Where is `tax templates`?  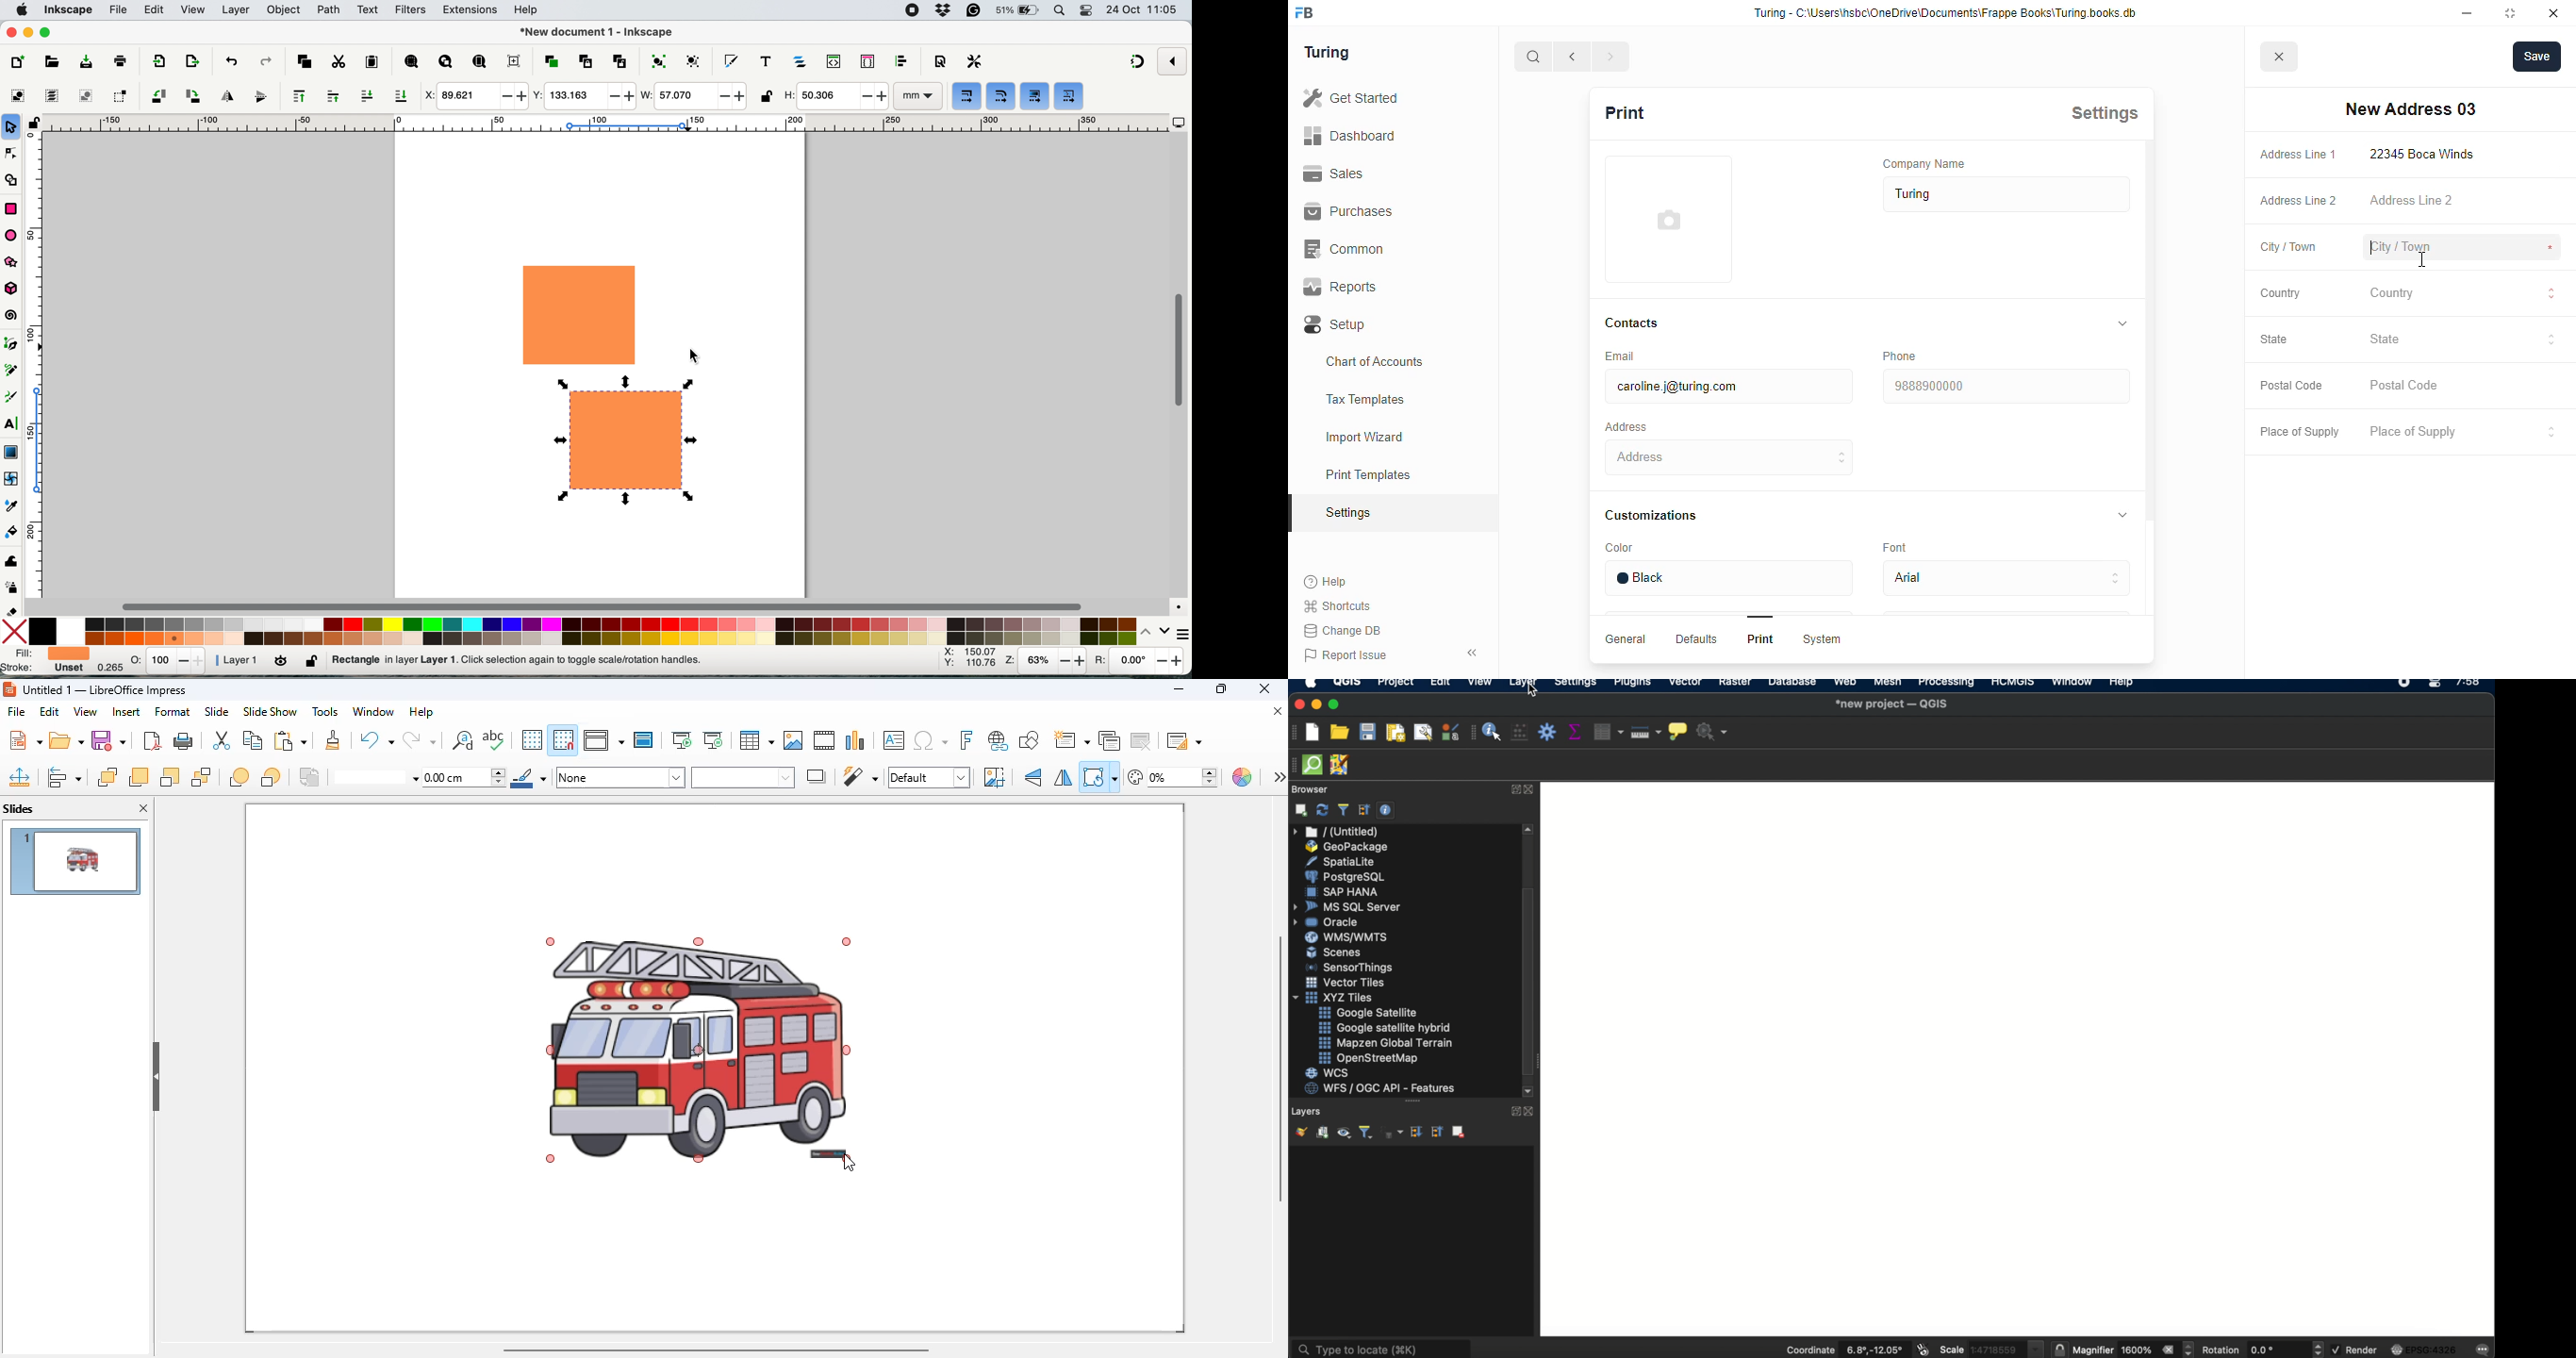 tax templates is located at coordinates (1364, 399).